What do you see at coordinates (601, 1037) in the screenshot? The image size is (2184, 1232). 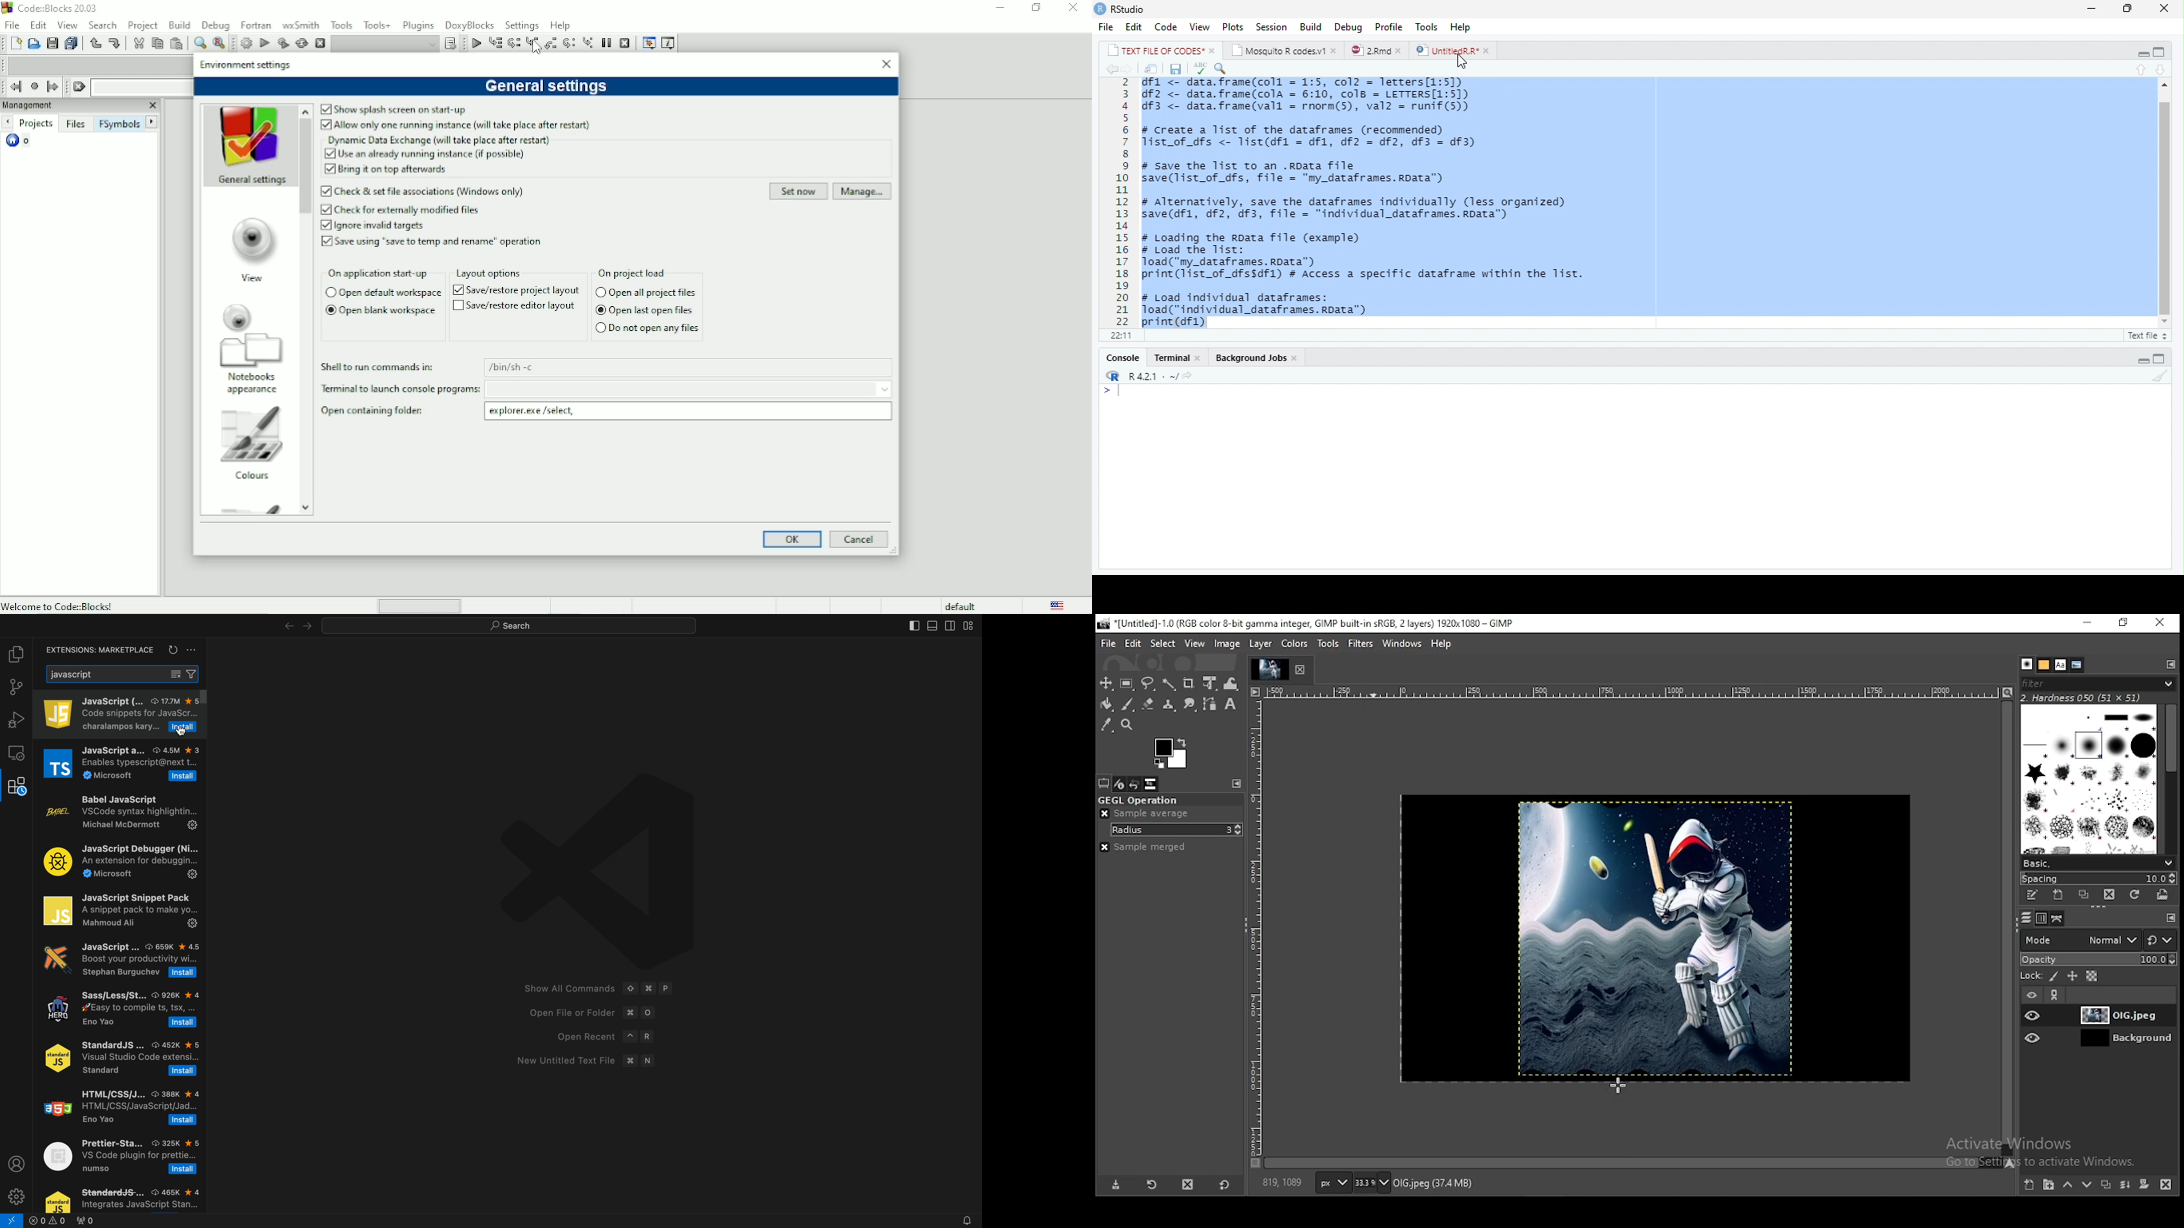 I see `open recent` at bounding box center [601, 1037].